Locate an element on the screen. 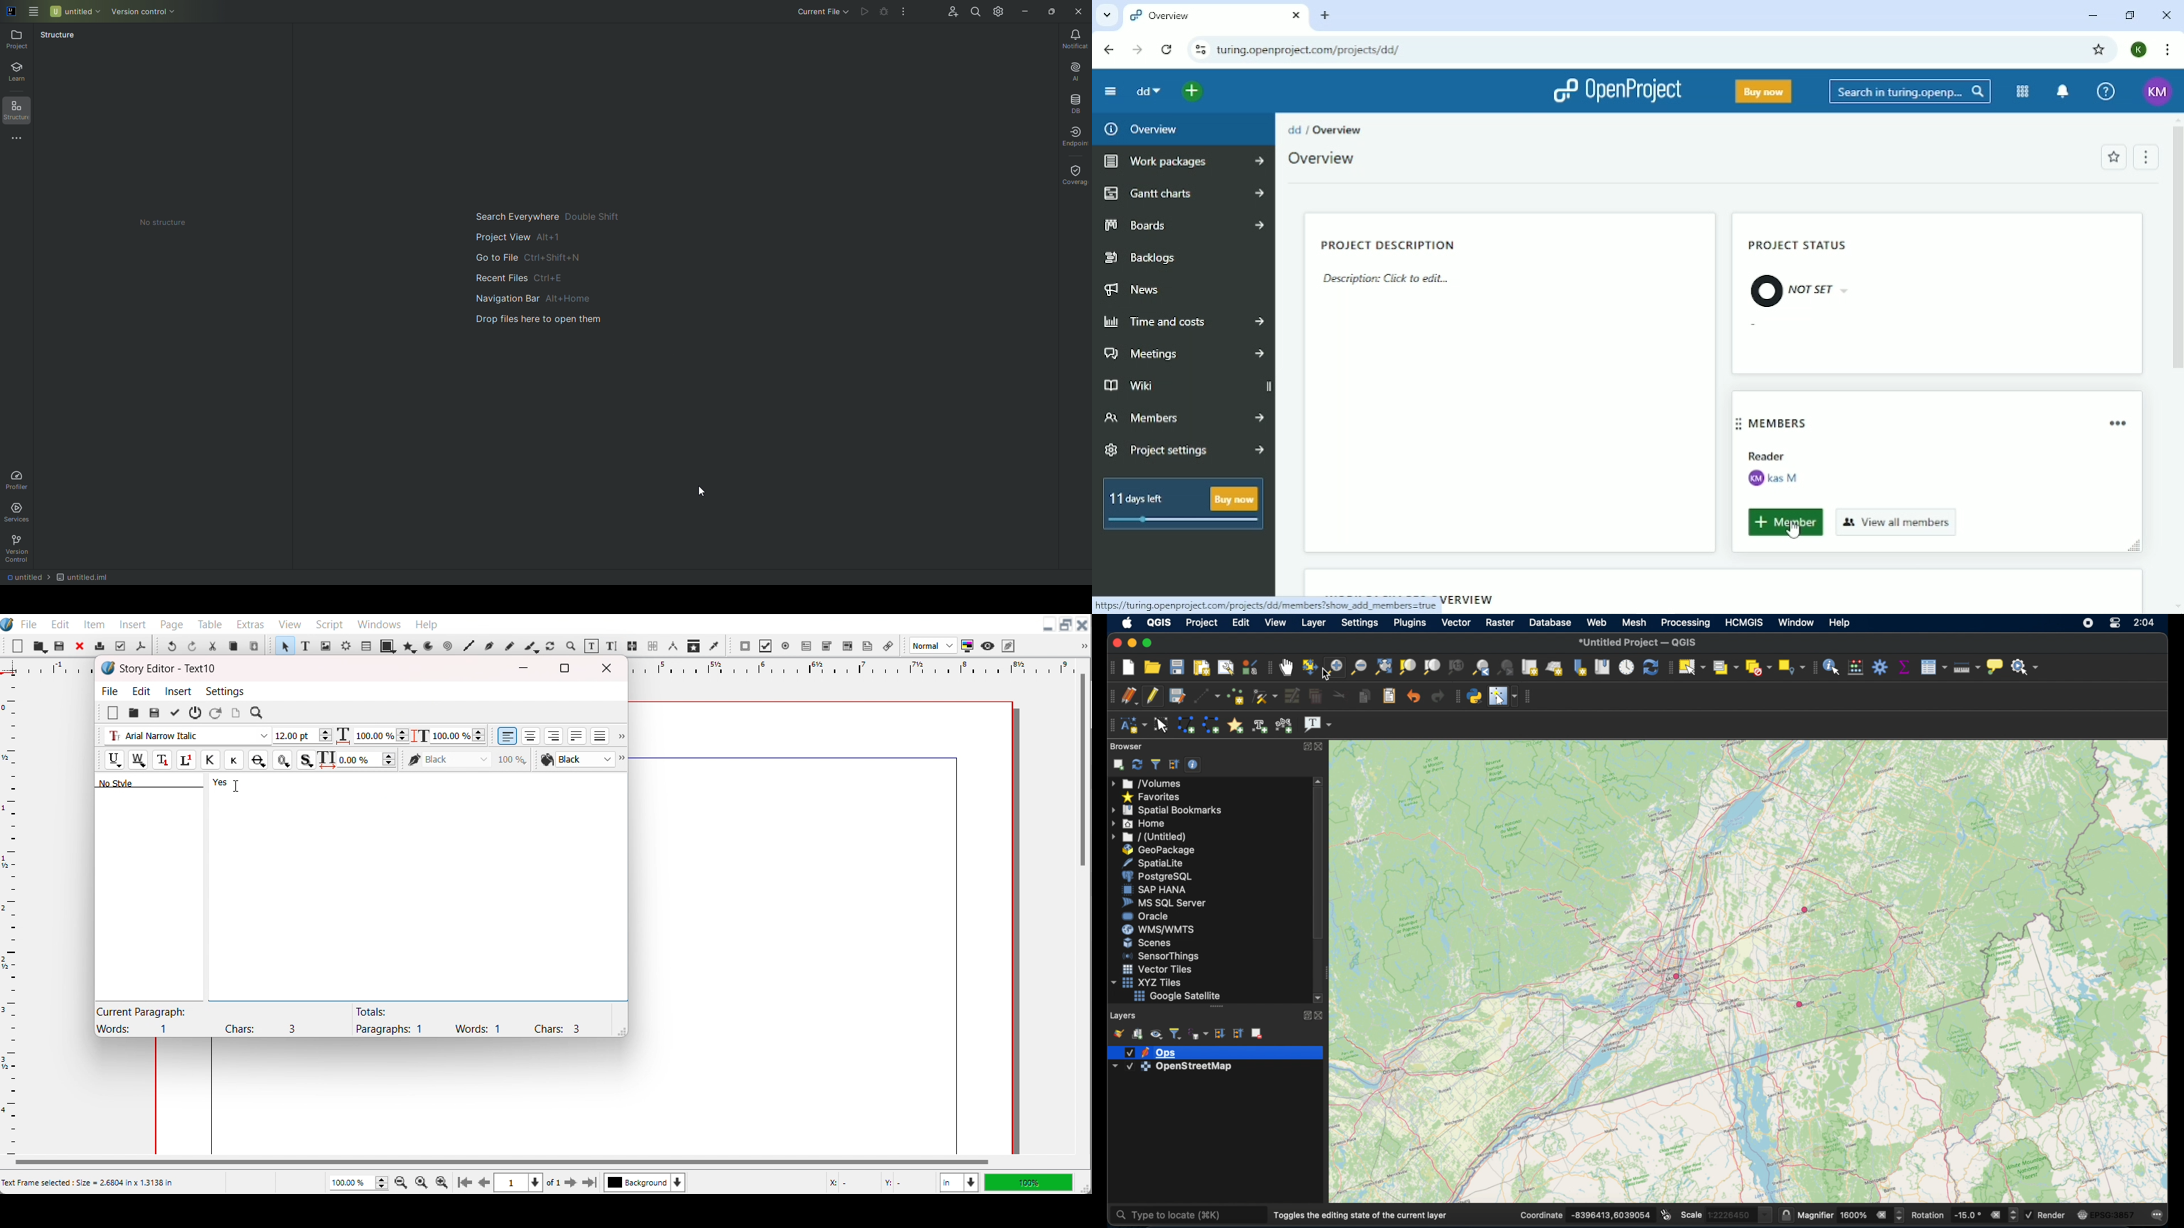  Text Annotation is located at coordinates (867, 646).